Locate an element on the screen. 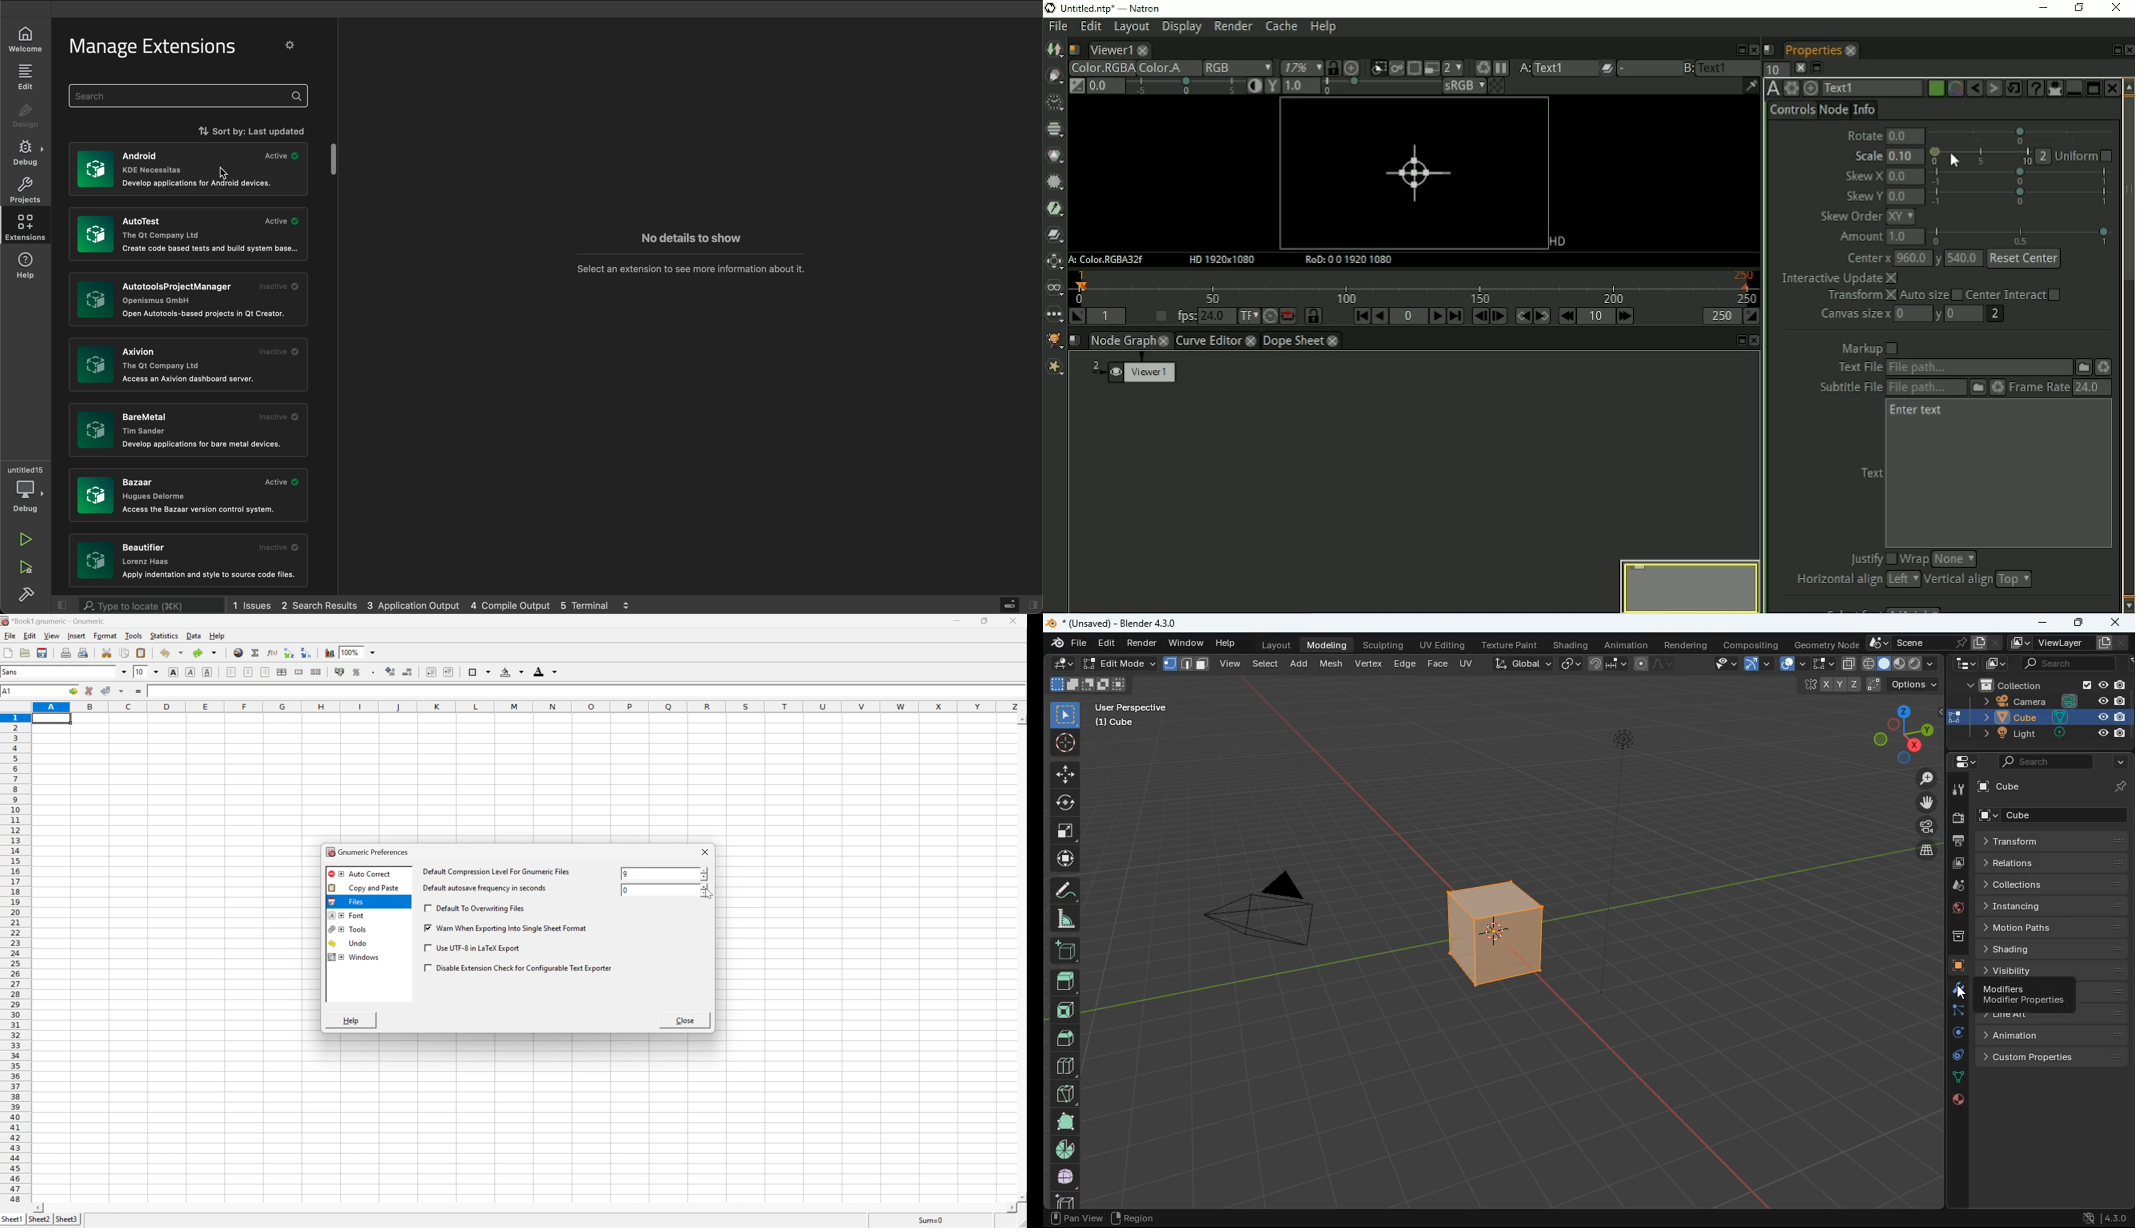  Cell name A1 is located at coordinates (28, 691).